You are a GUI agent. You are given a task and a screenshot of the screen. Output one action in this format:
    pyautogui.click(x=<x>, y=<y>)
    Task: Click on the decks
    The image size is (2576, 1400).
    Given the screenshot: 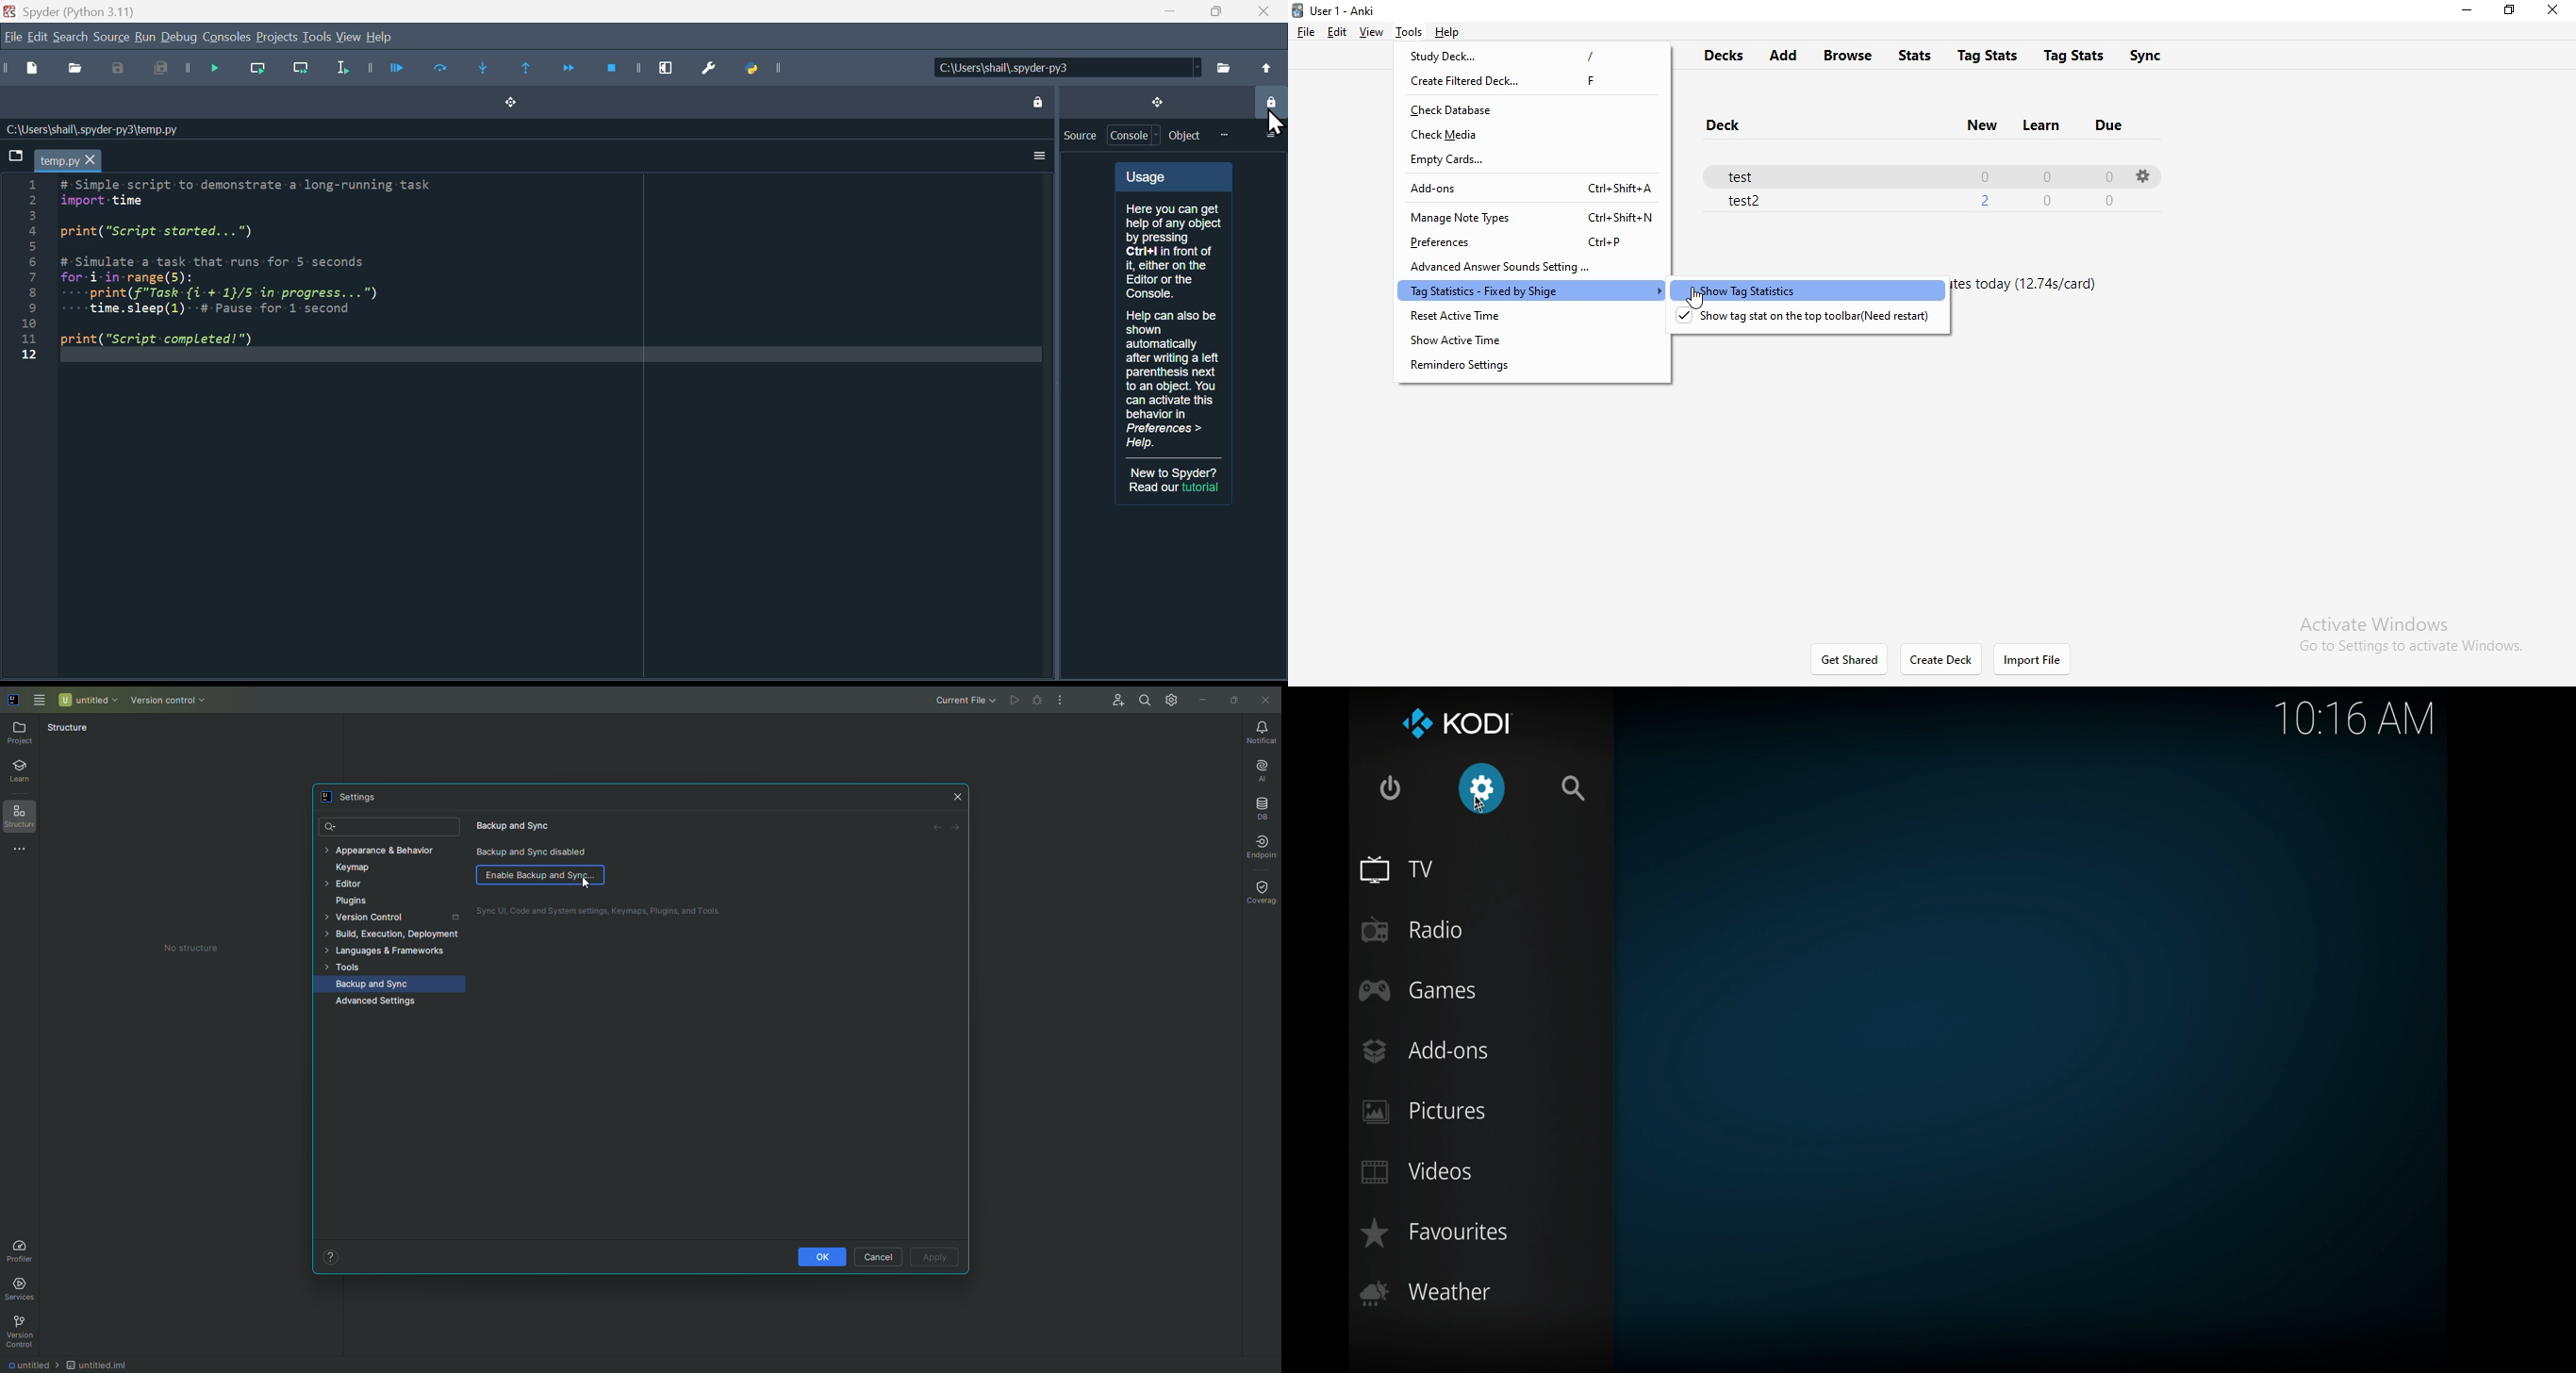 What is the action you would take?
    pyautogui.click(x=1726, y=57)
    